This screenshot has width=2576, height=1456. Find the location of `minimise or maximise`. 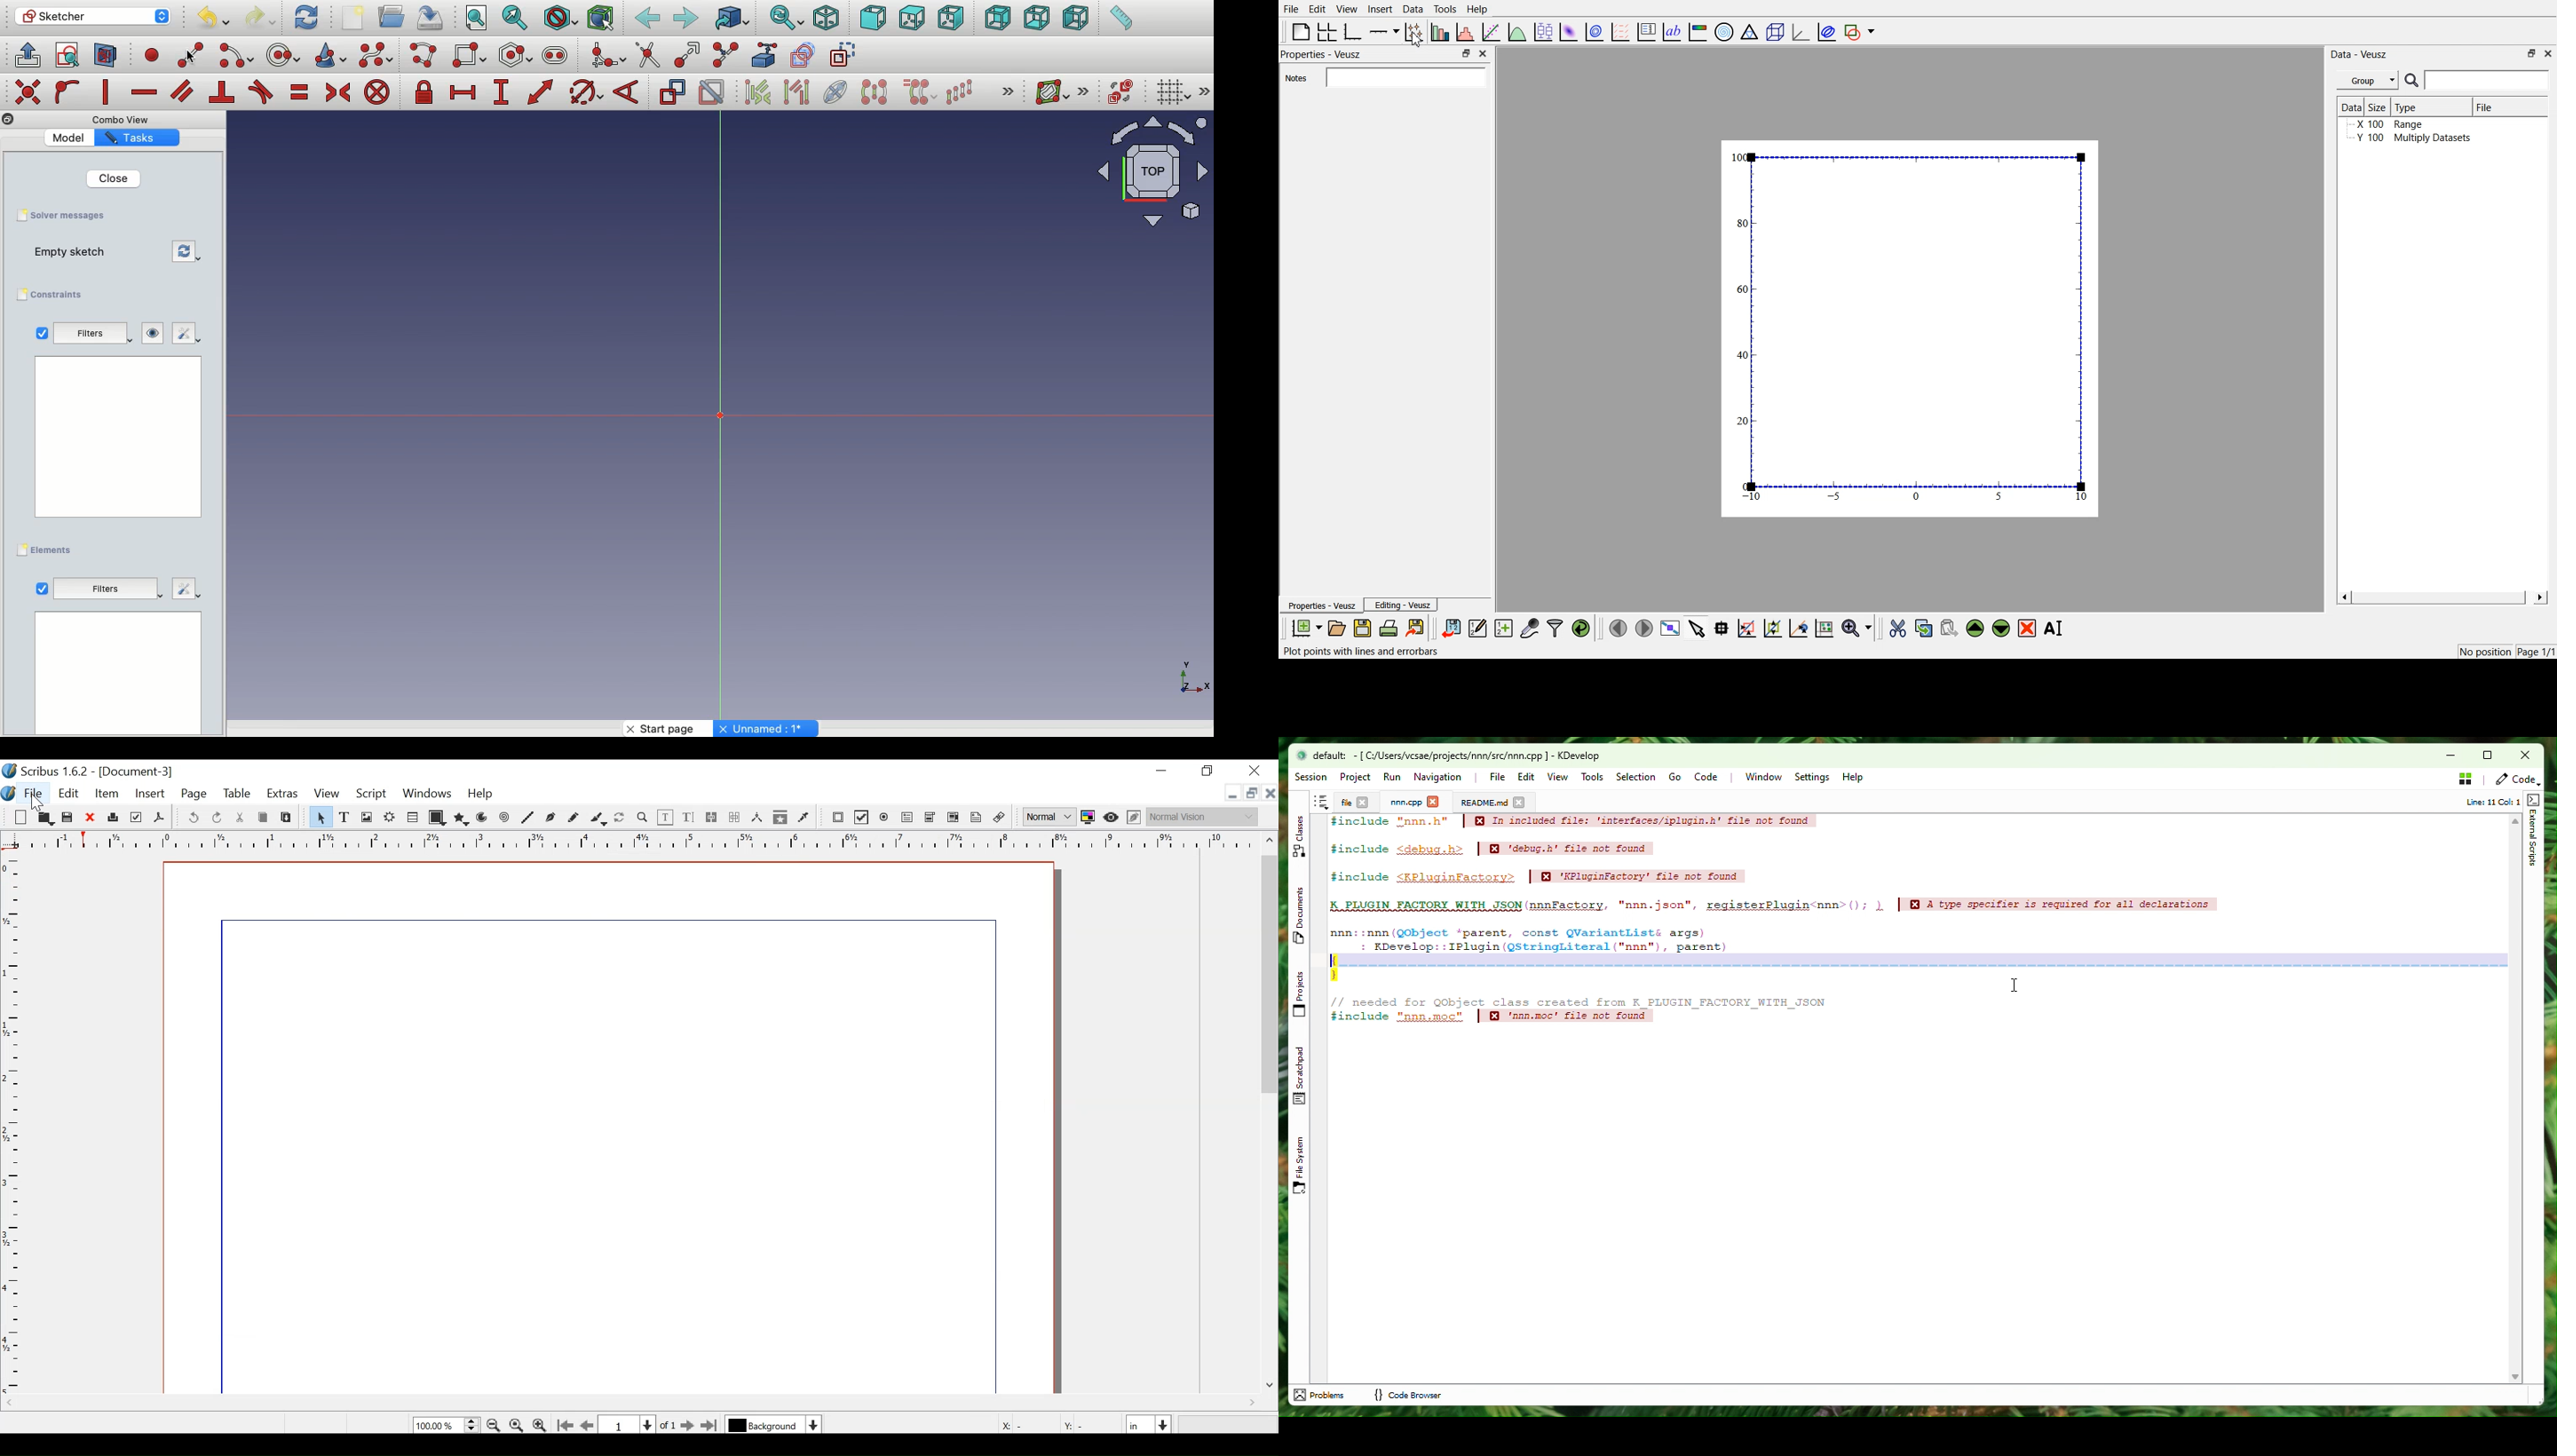

minimise or maximise is located at coordinates (2532, 53).